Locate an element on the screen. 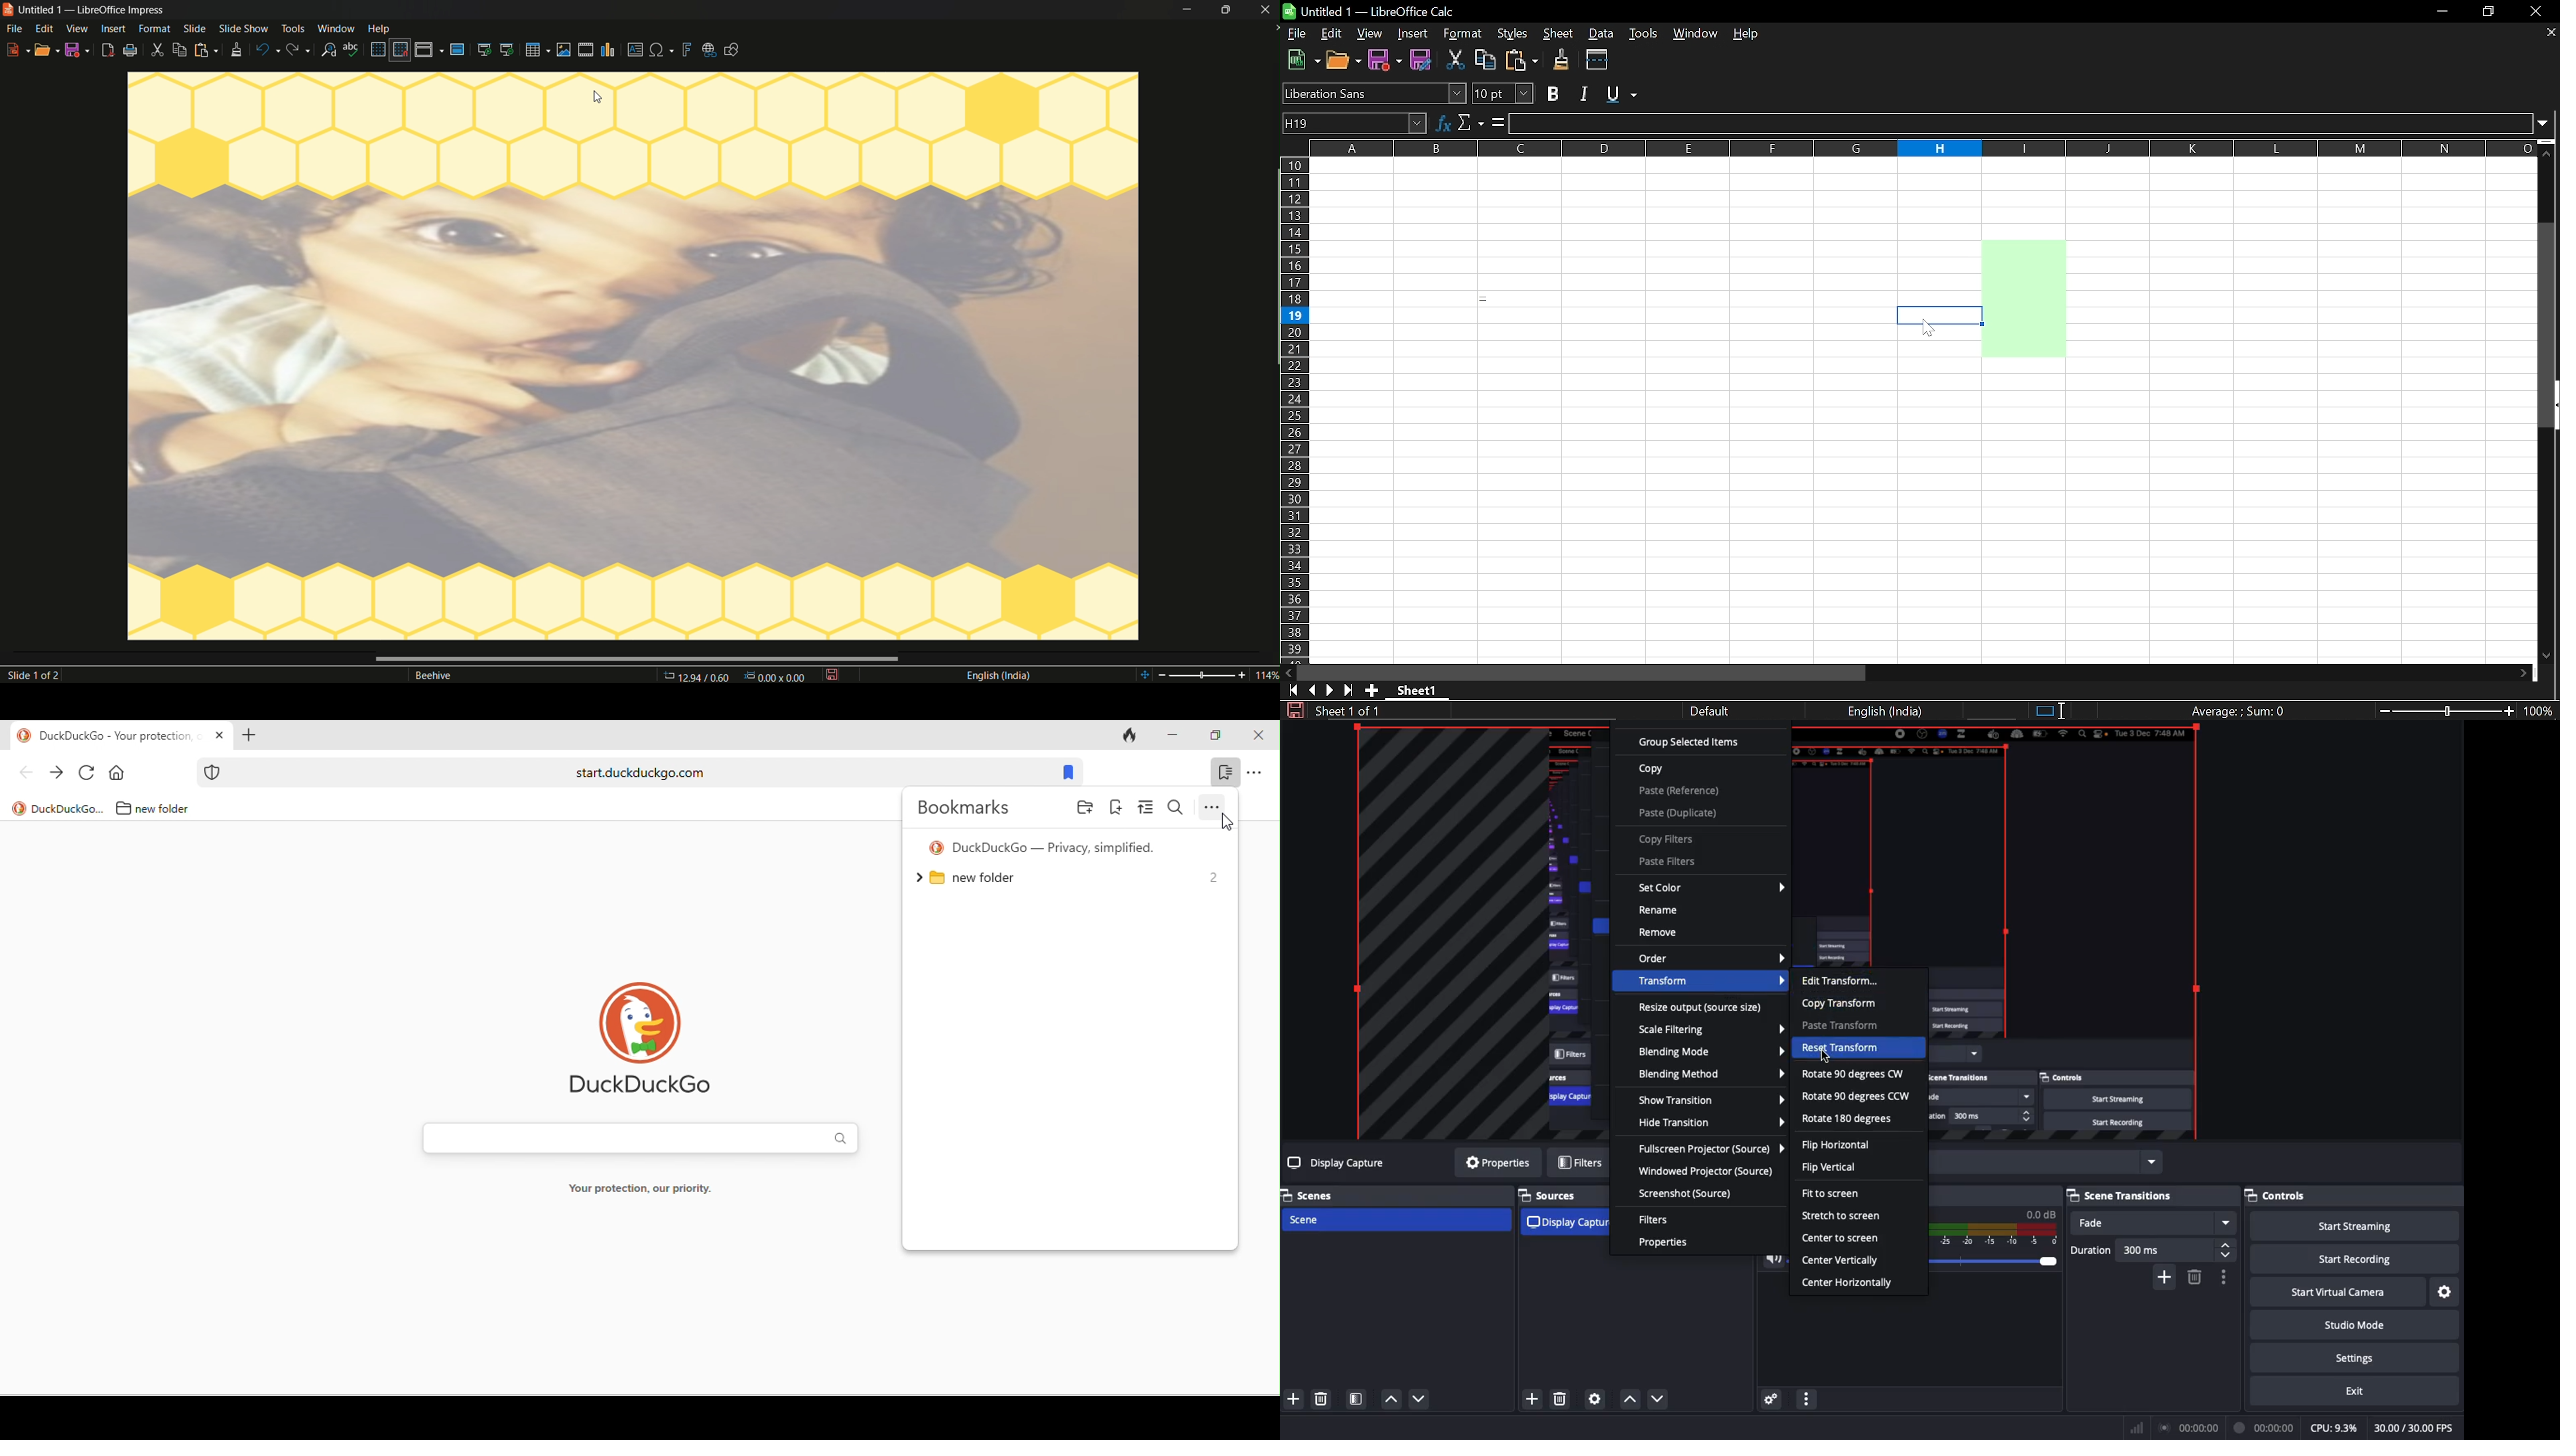 The width and height of the screenshot is (2576, 1456). Fillable cells is located at coordinates (1604, 315).